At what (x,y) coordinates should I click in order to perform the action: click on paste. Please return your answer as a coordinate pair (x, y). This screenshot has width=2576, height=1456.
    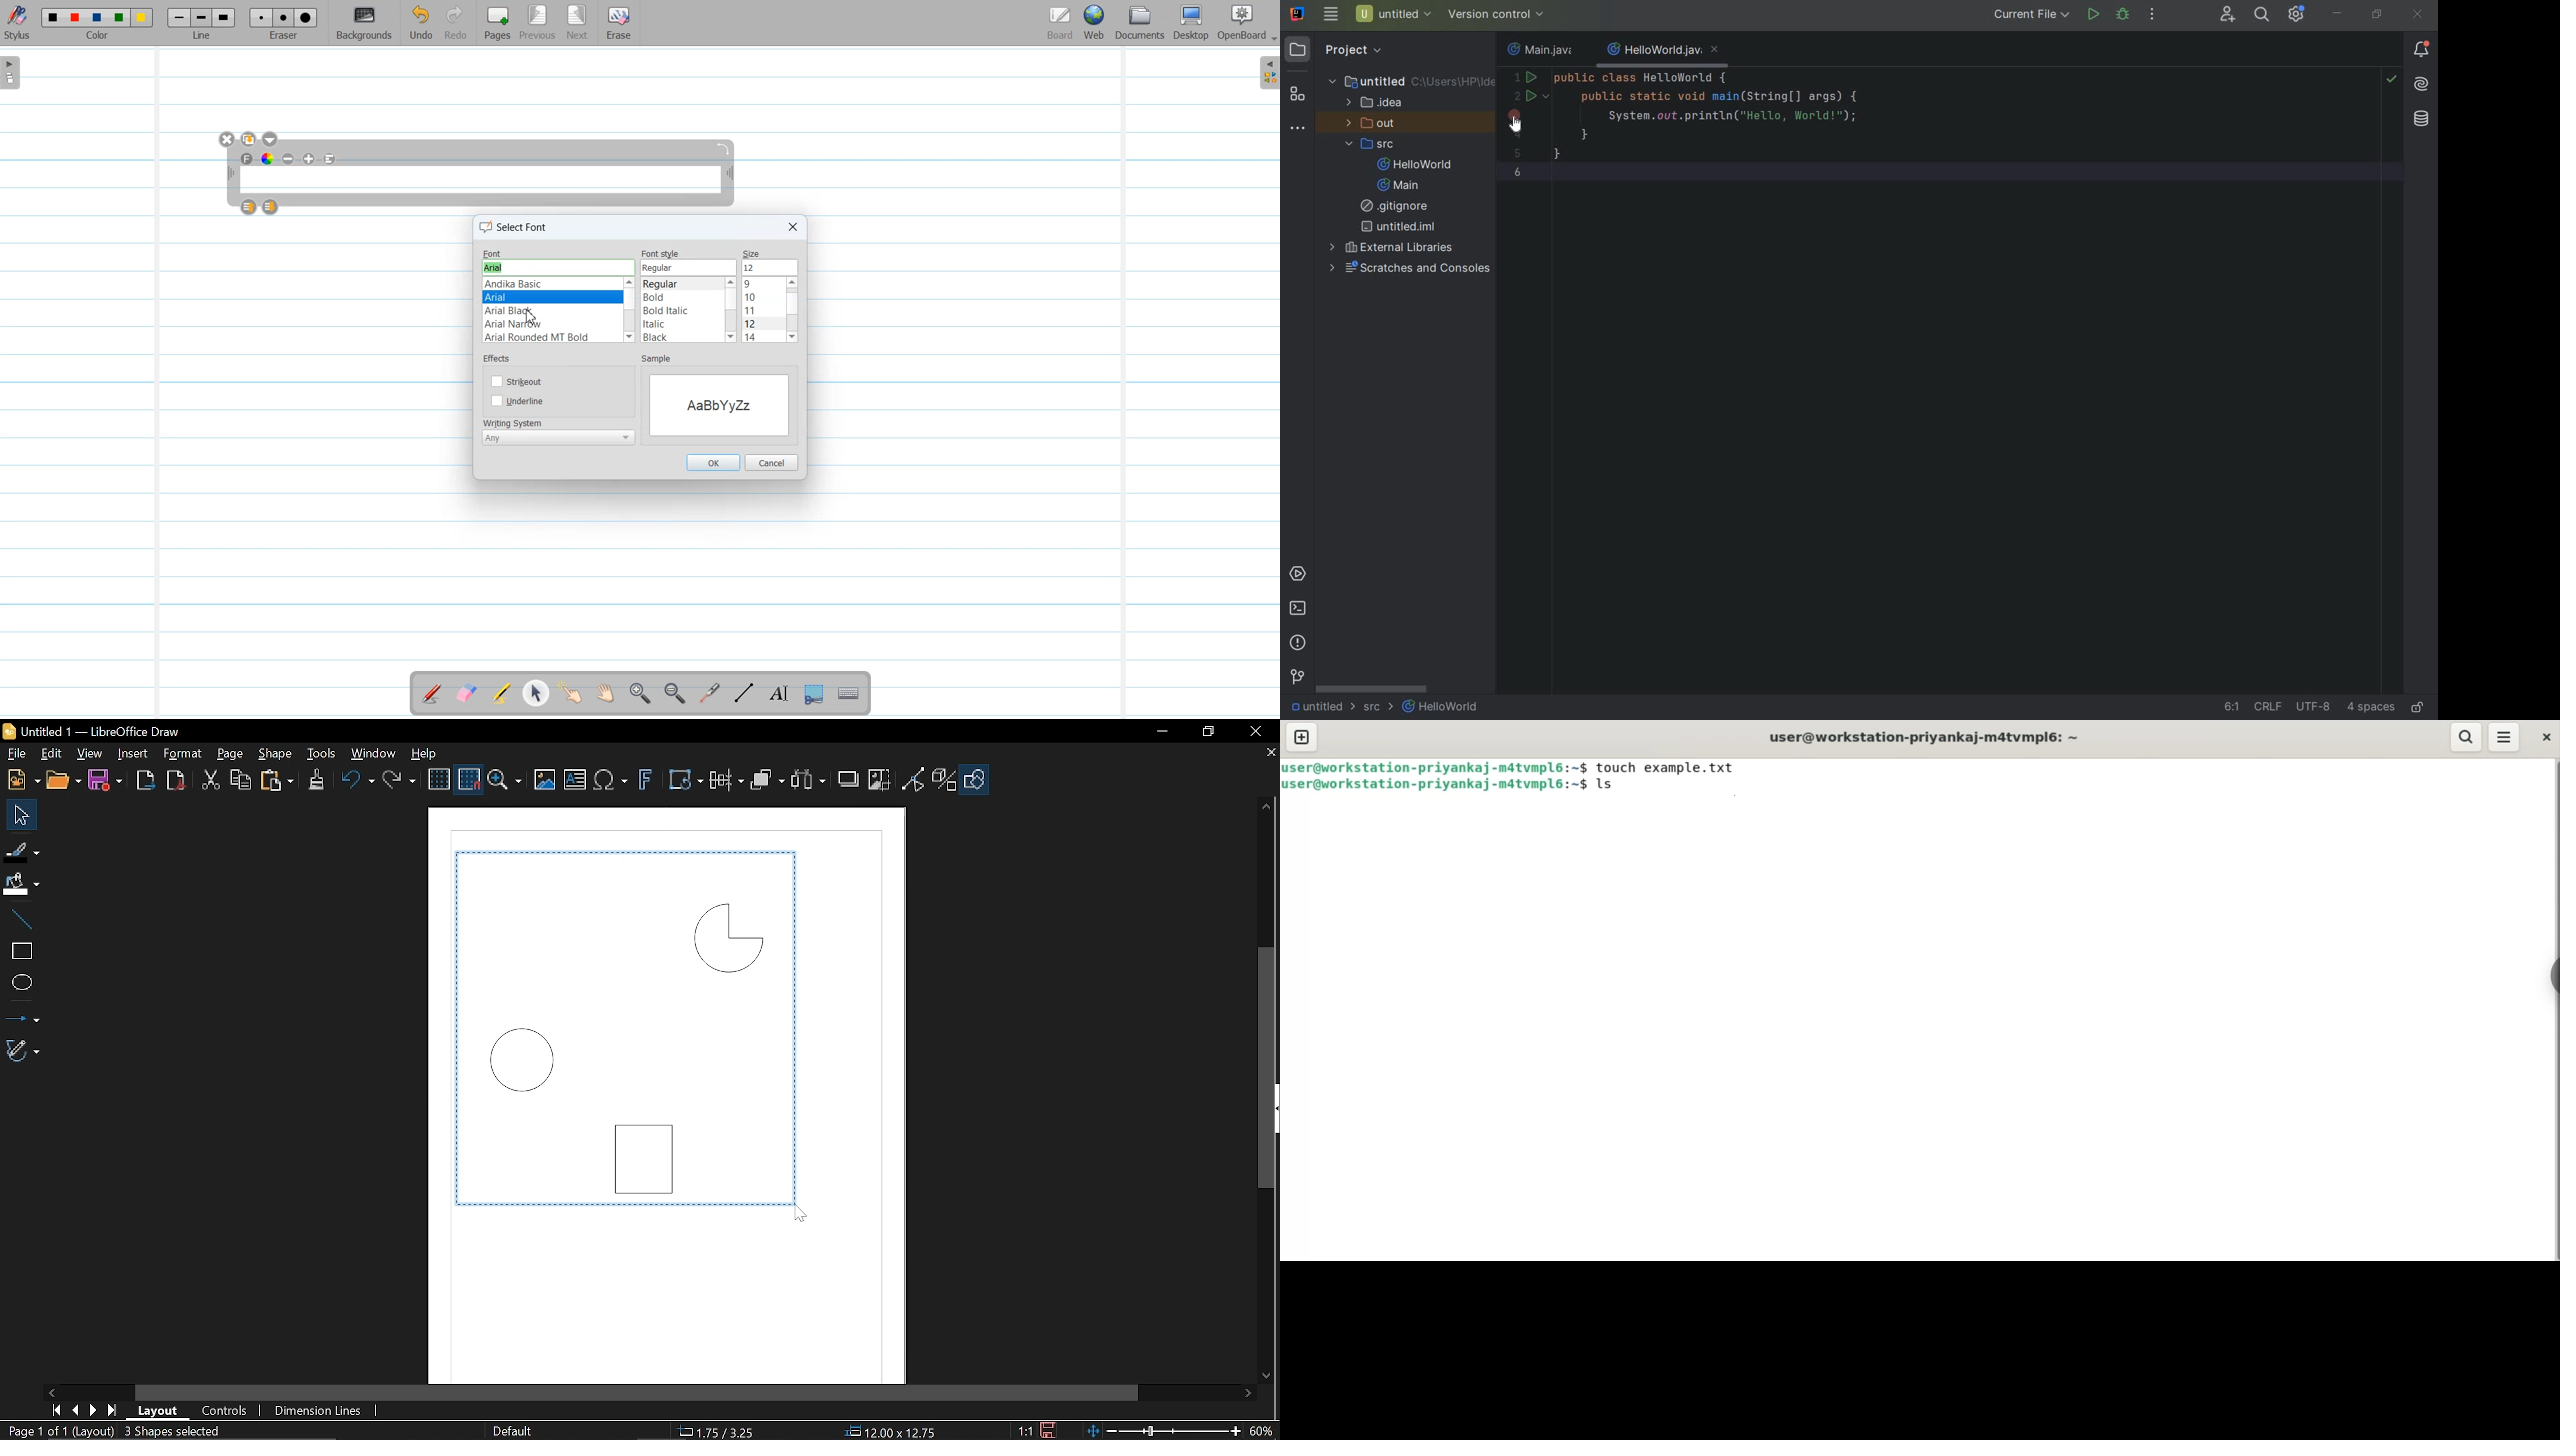
    Looking at the image, I should click on (279, 780).